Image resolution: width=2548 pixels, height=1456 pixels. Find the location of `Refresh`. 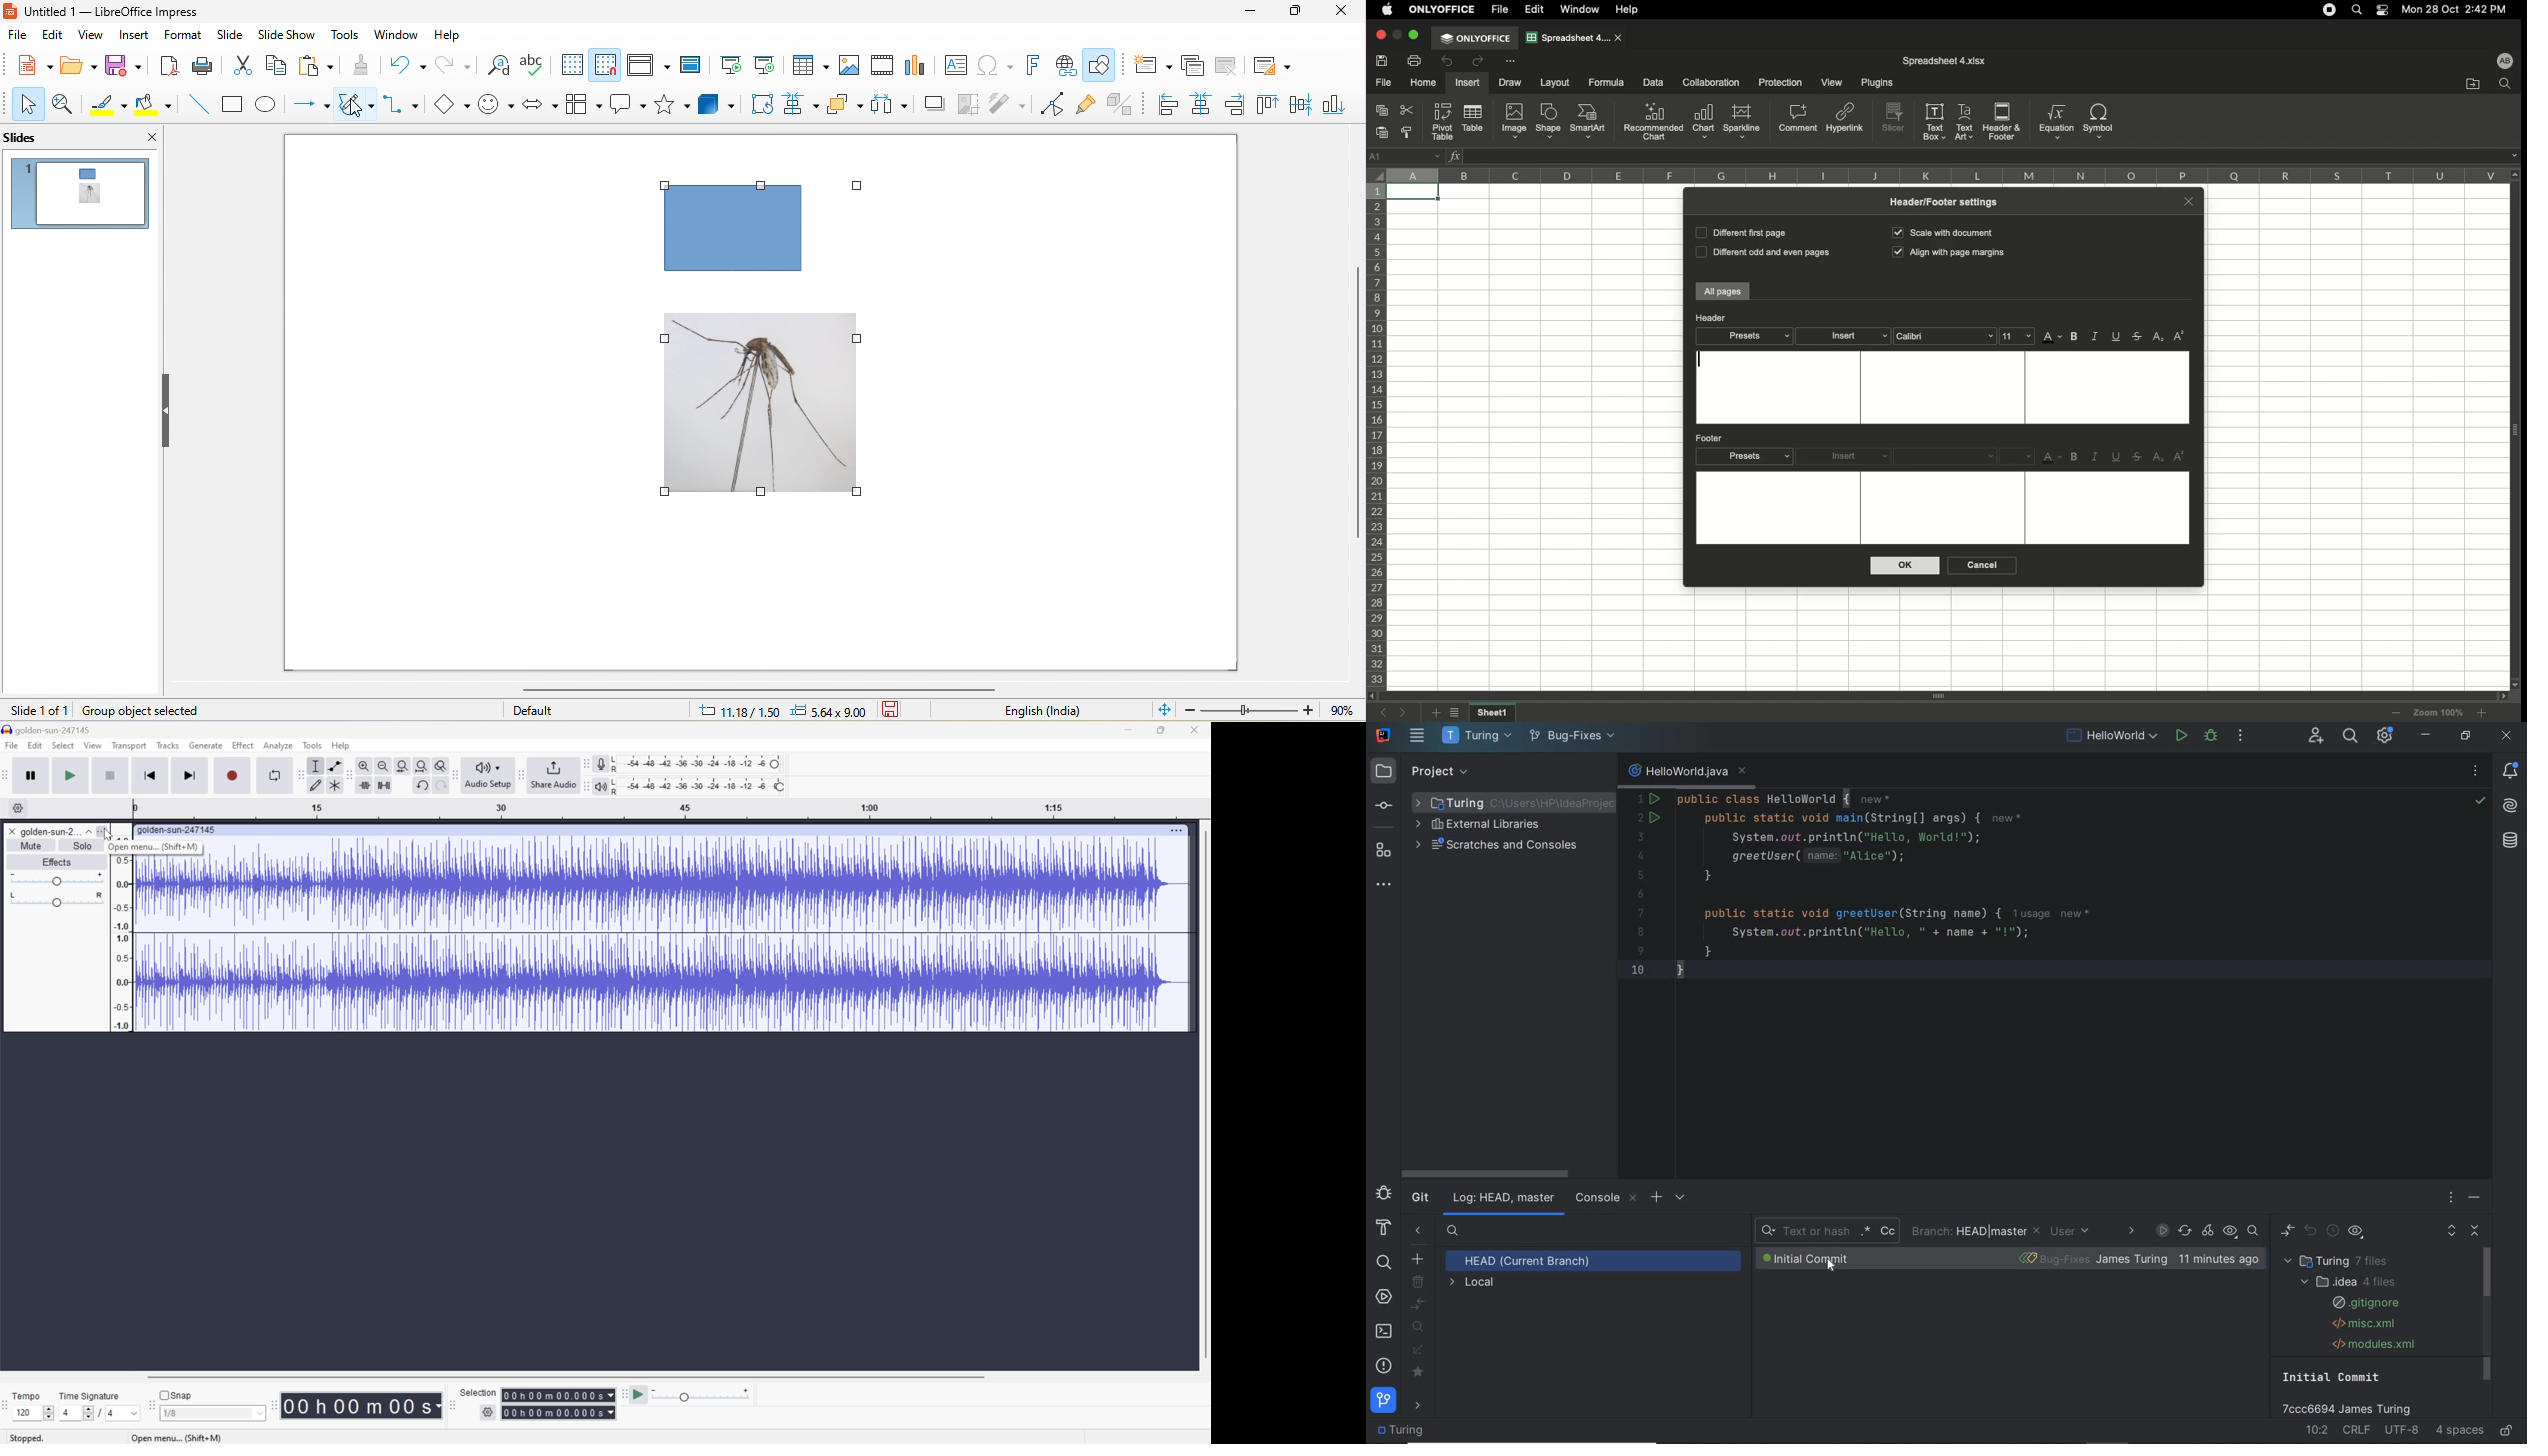

Refresh is located at coordinates (2186, 1232).